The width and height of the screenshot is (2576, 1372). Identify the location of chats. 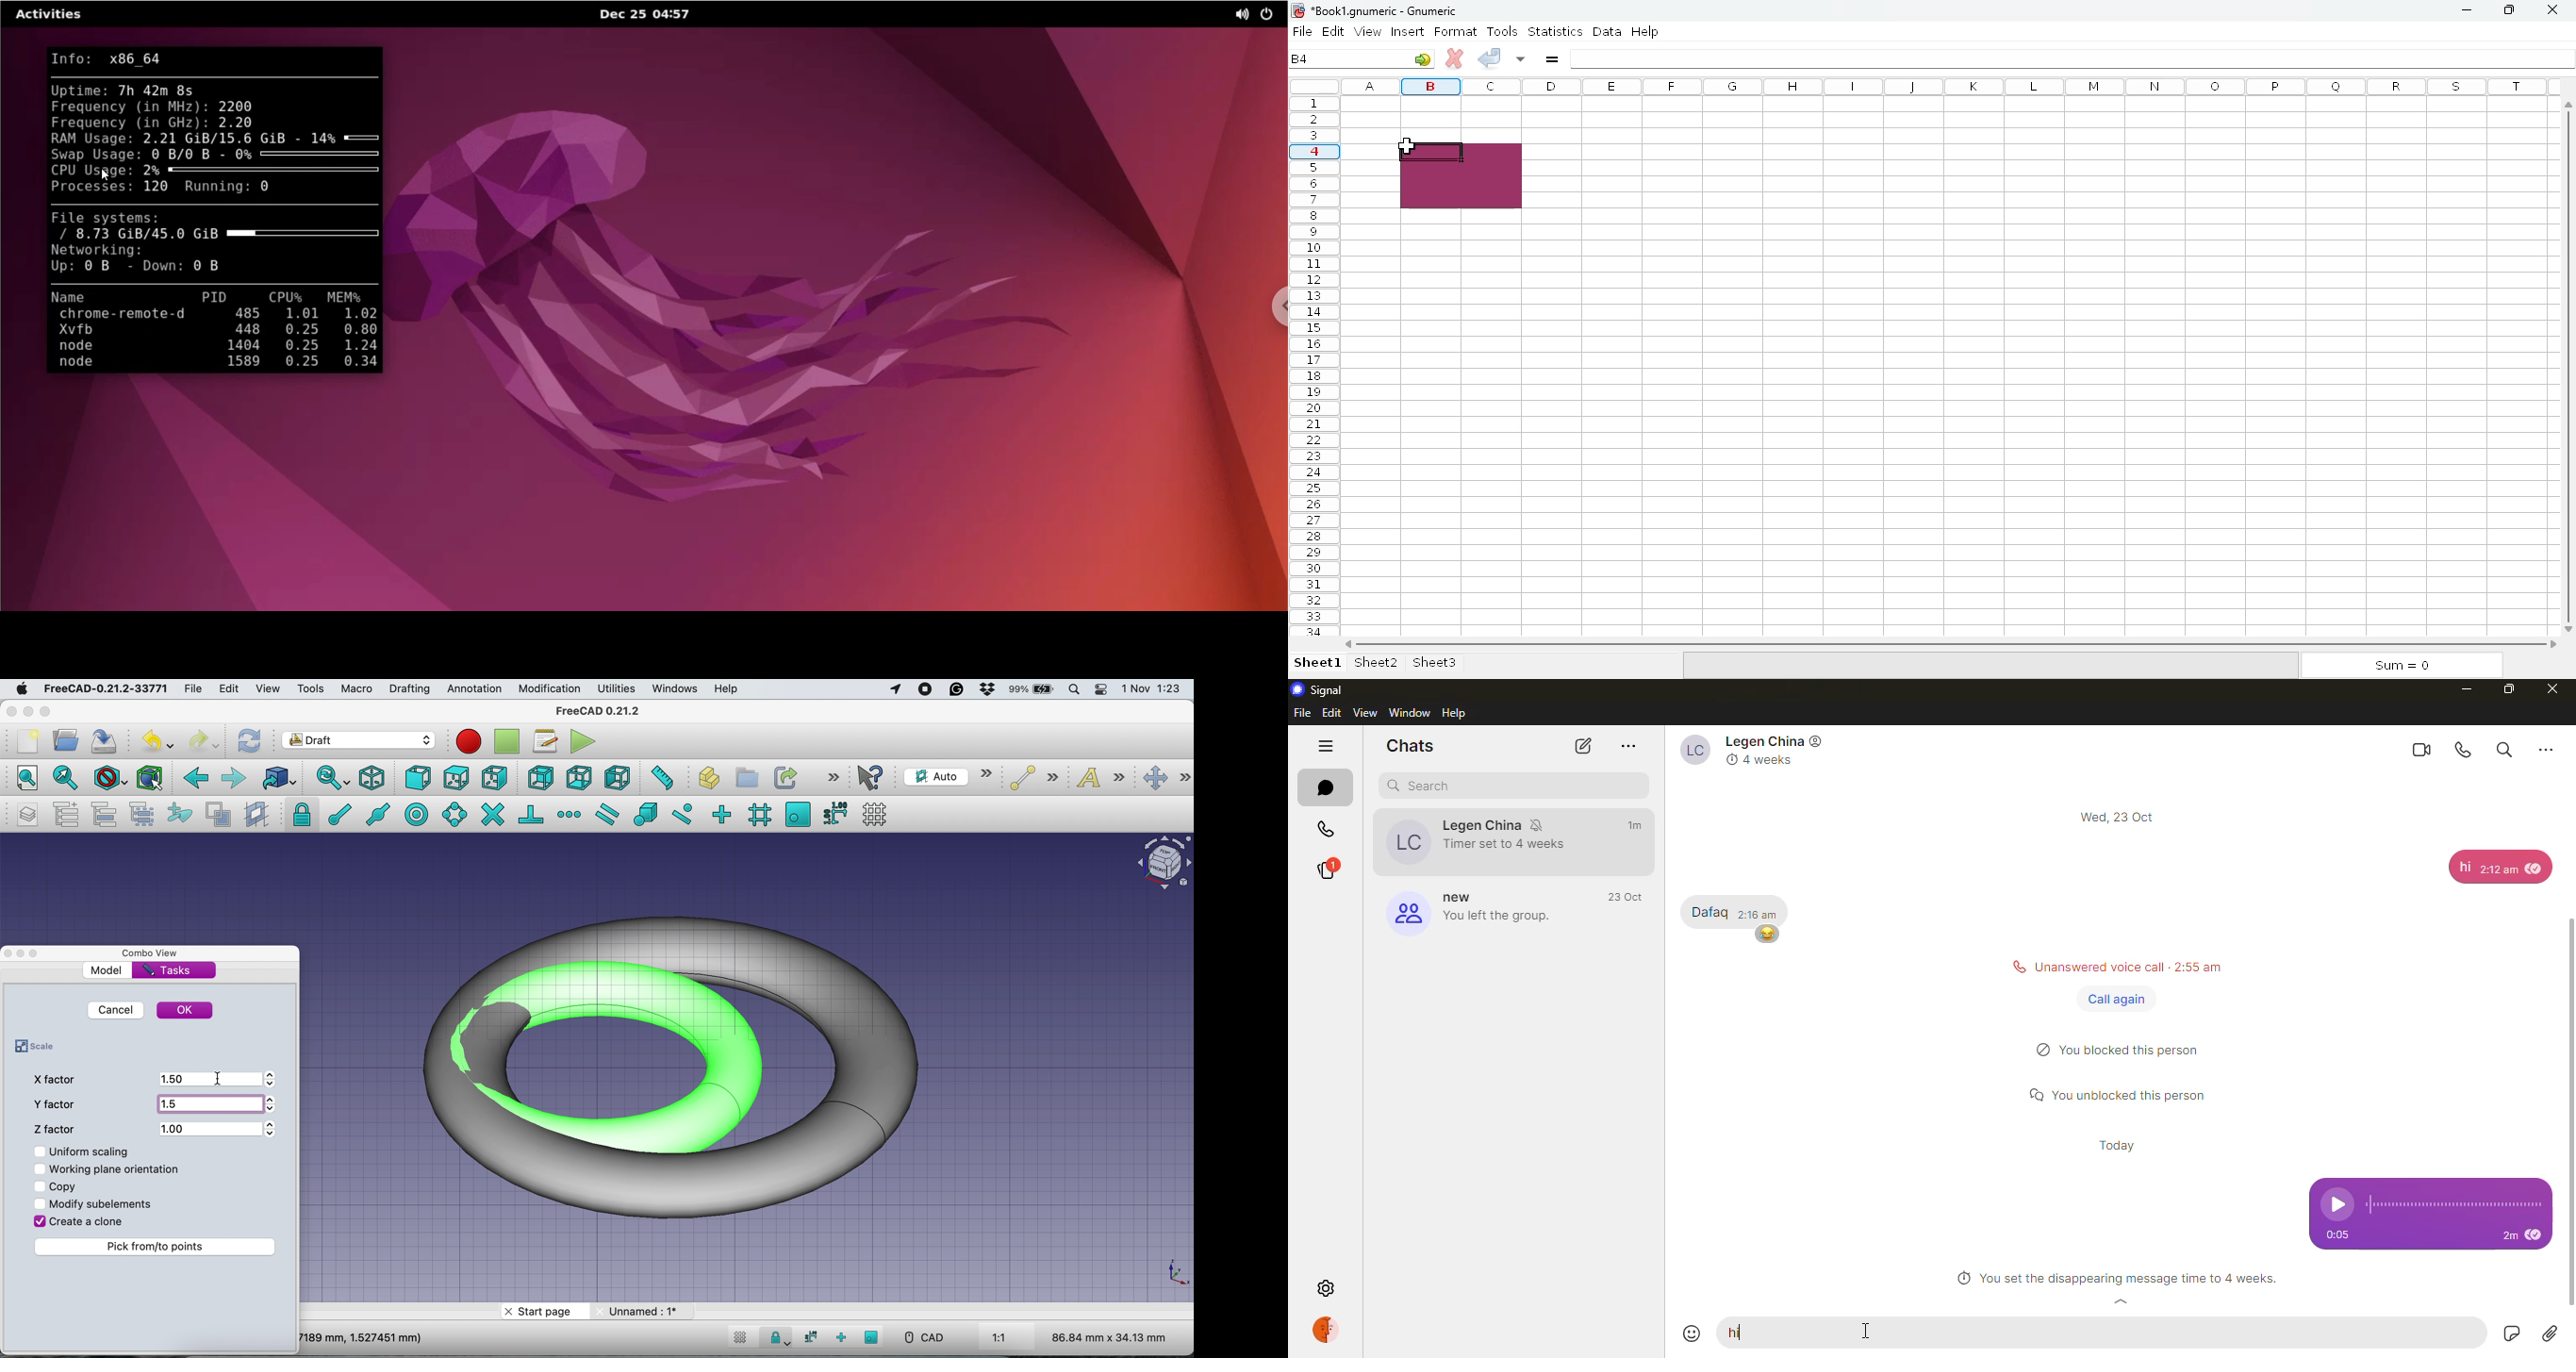
(1326, 787).